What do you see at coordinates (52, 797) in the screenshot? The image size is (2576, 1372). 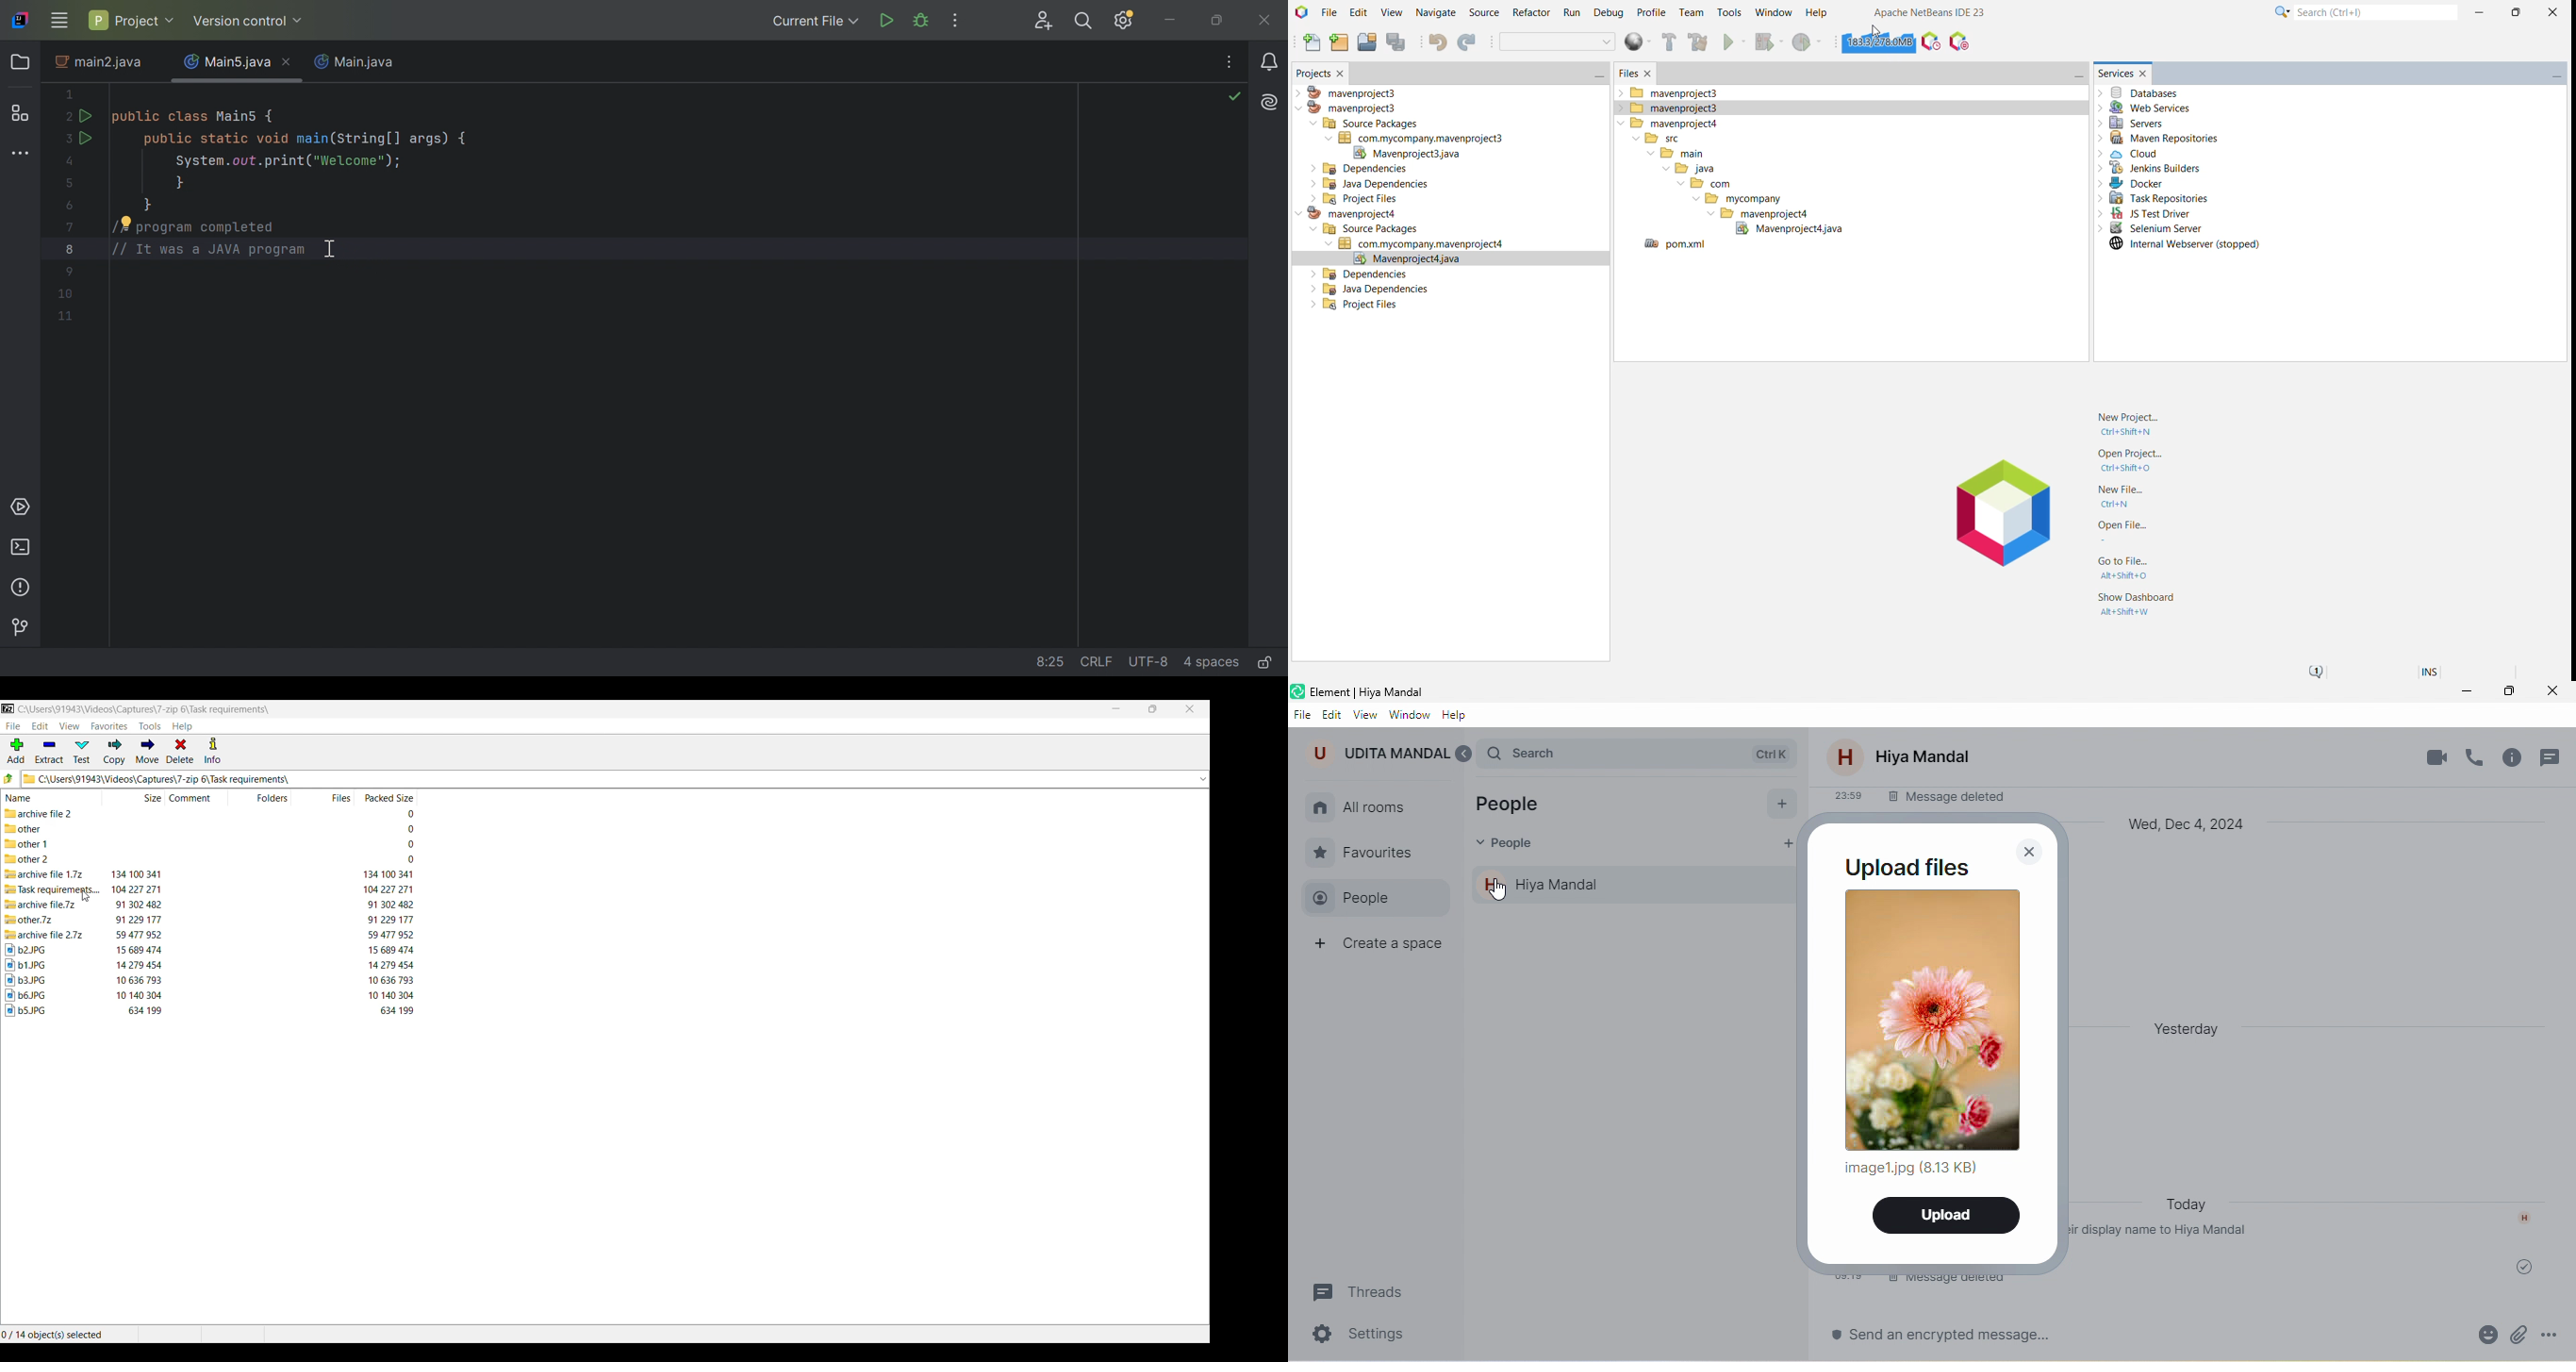 I see `Name column` at bounding box center [52, 797].